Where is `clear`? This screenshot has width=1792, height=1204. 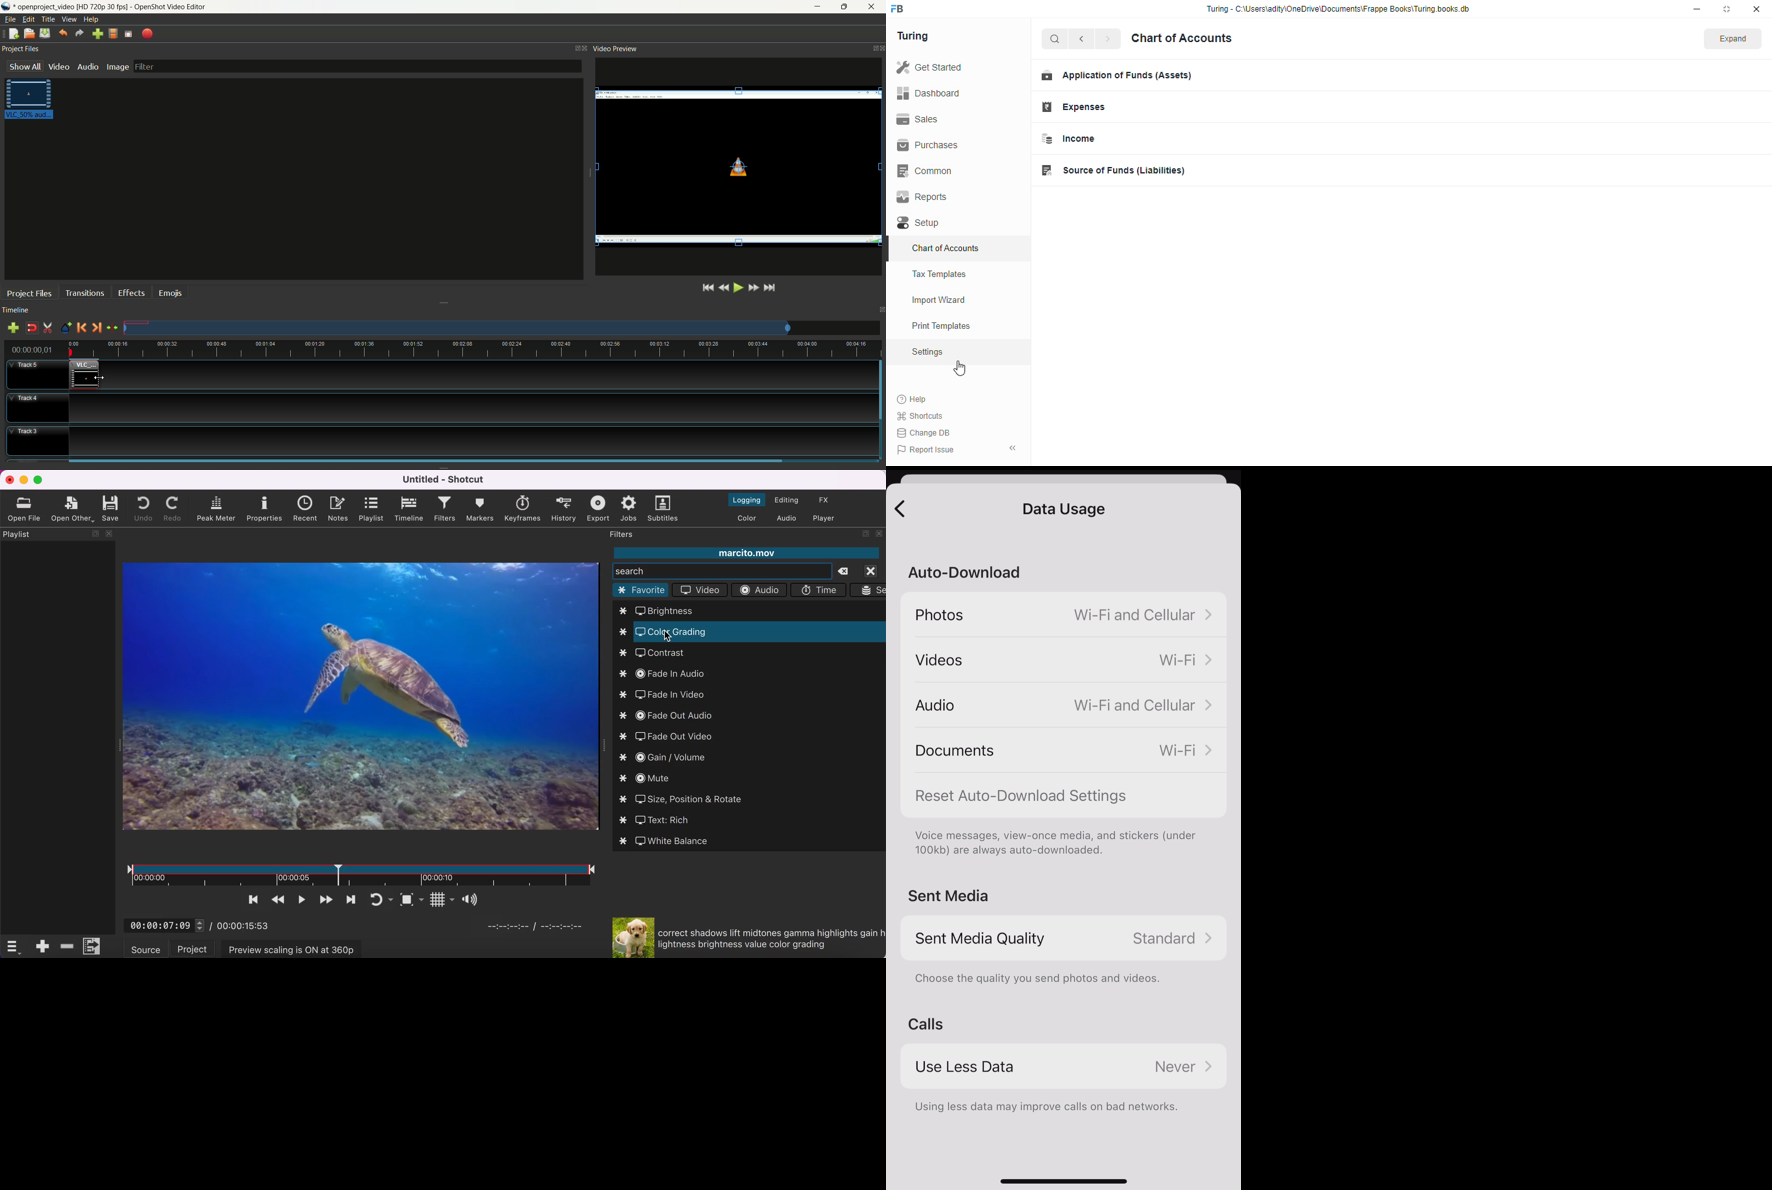 clear is located at coordinates (847, 572).